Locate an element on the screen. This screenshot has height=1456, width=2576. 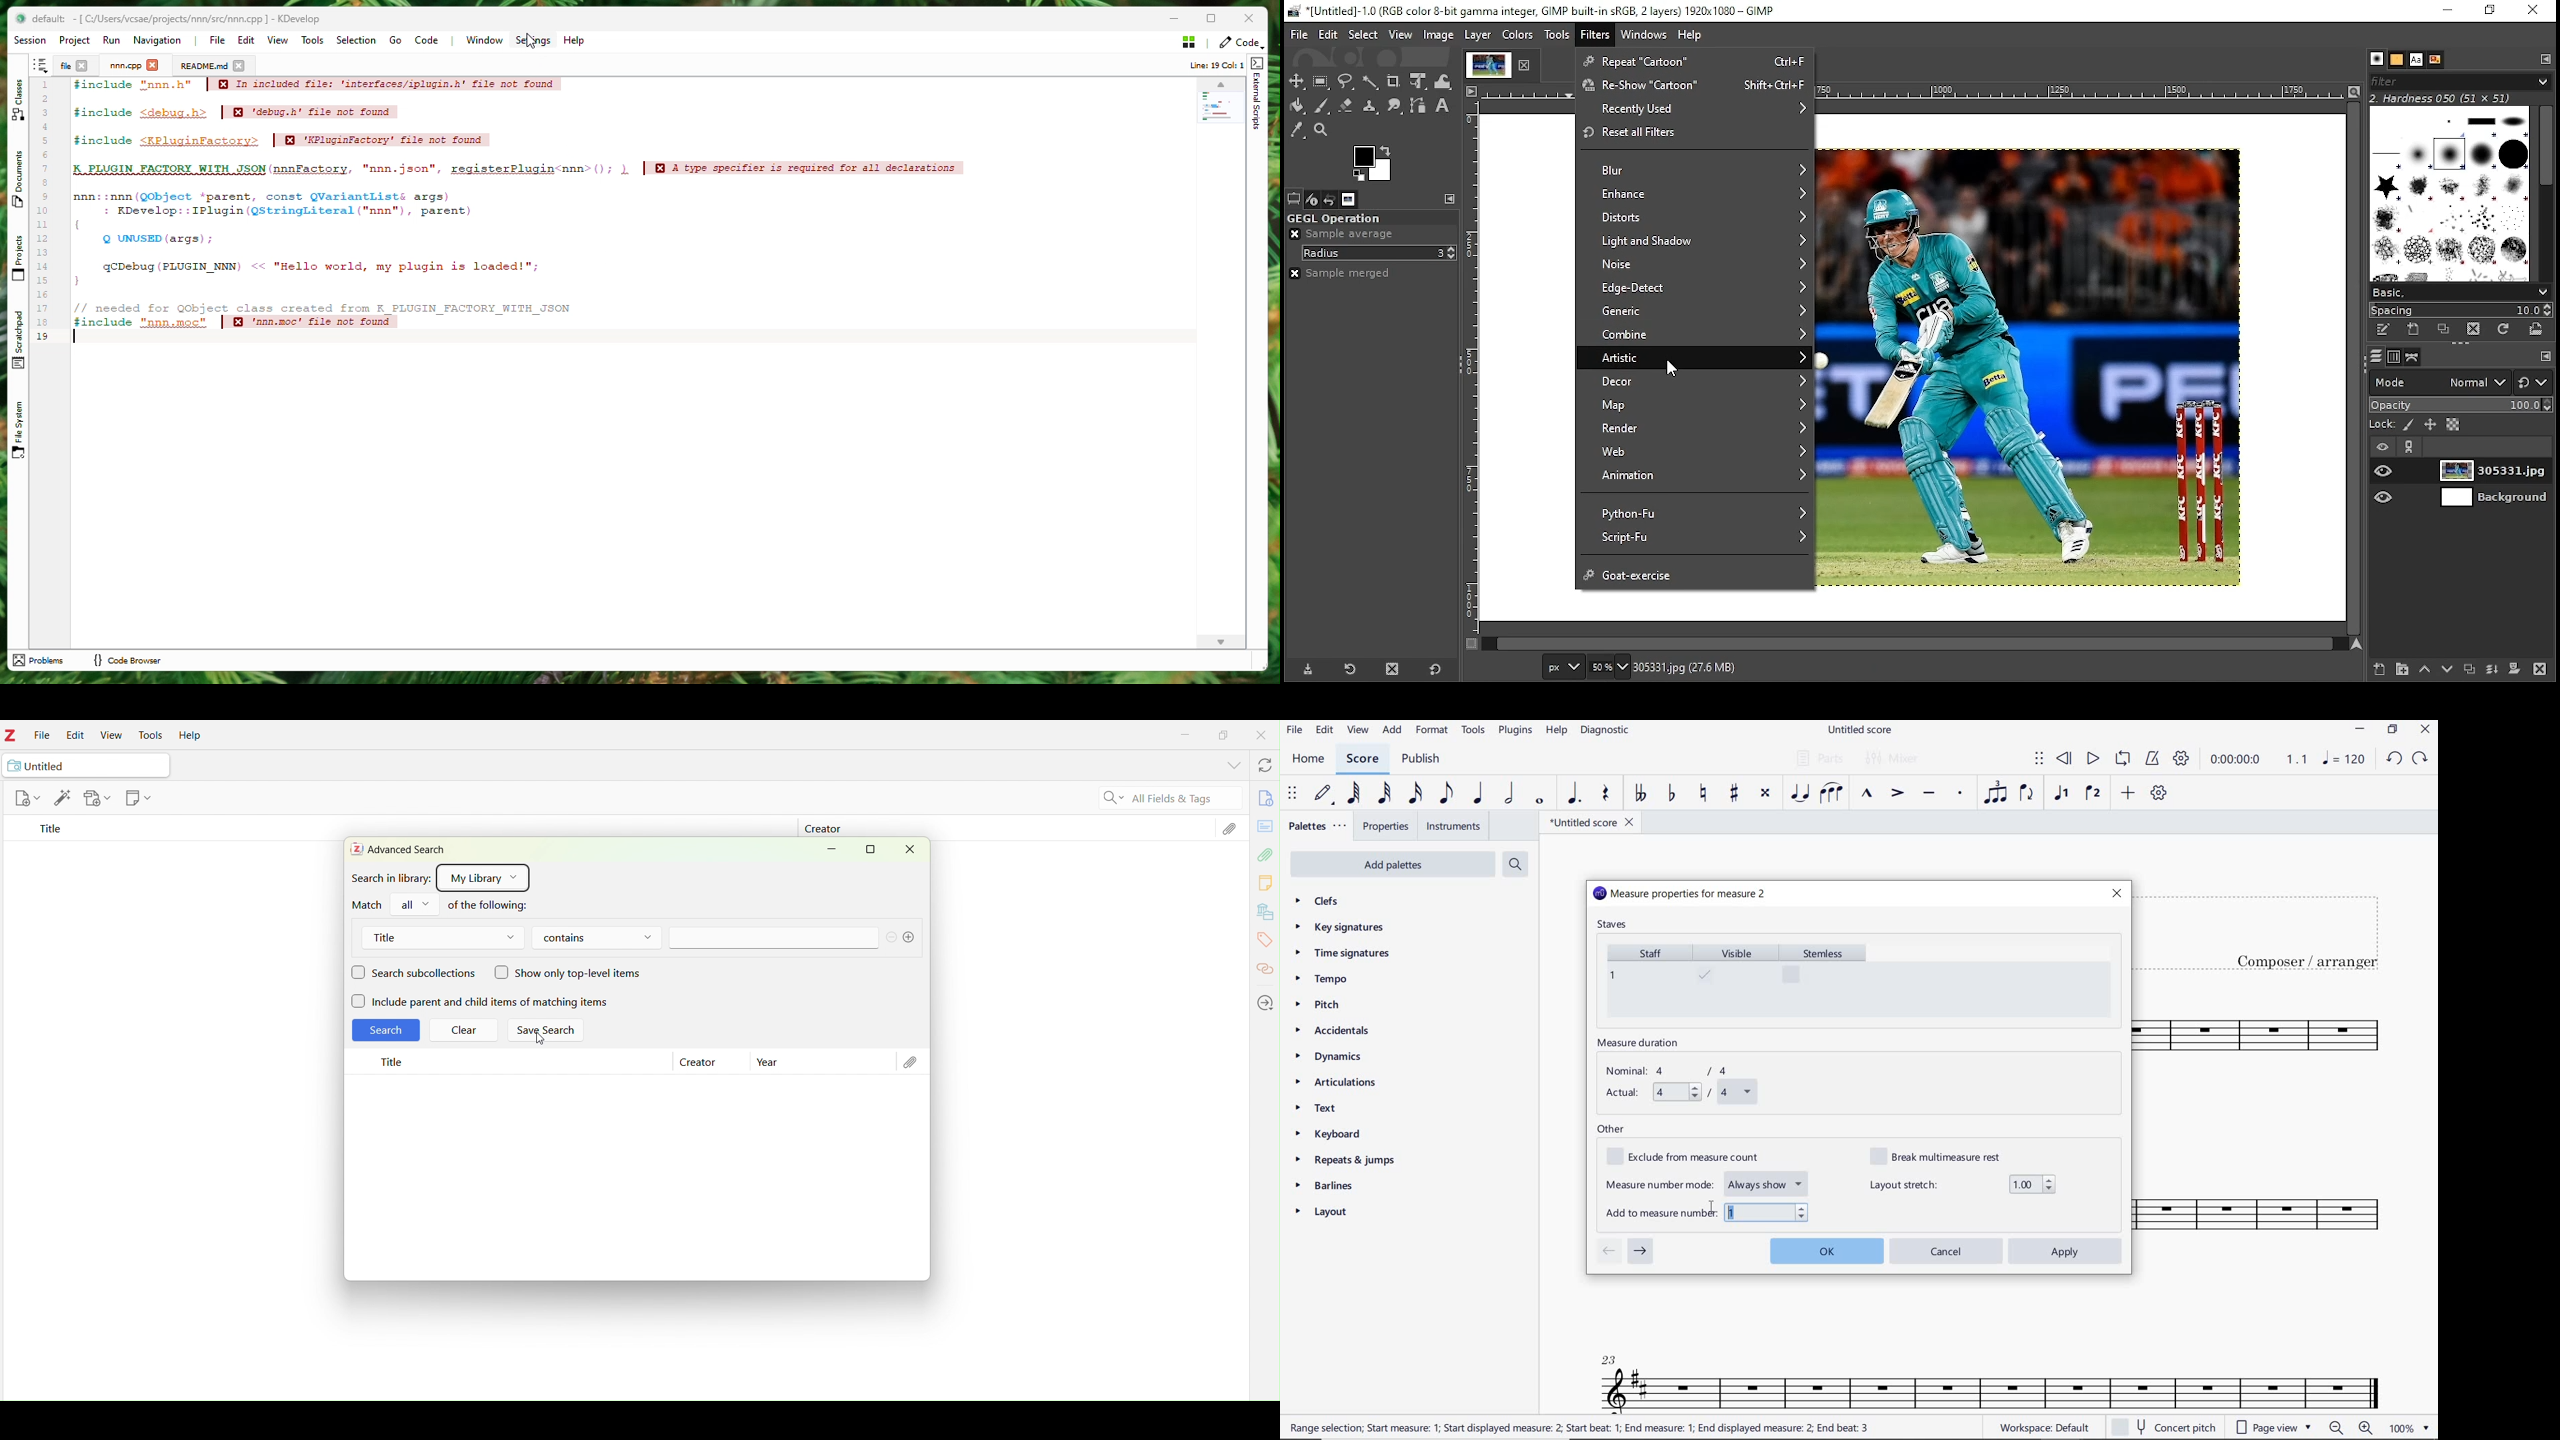
MIXER is located at coordinates (1893, 759).